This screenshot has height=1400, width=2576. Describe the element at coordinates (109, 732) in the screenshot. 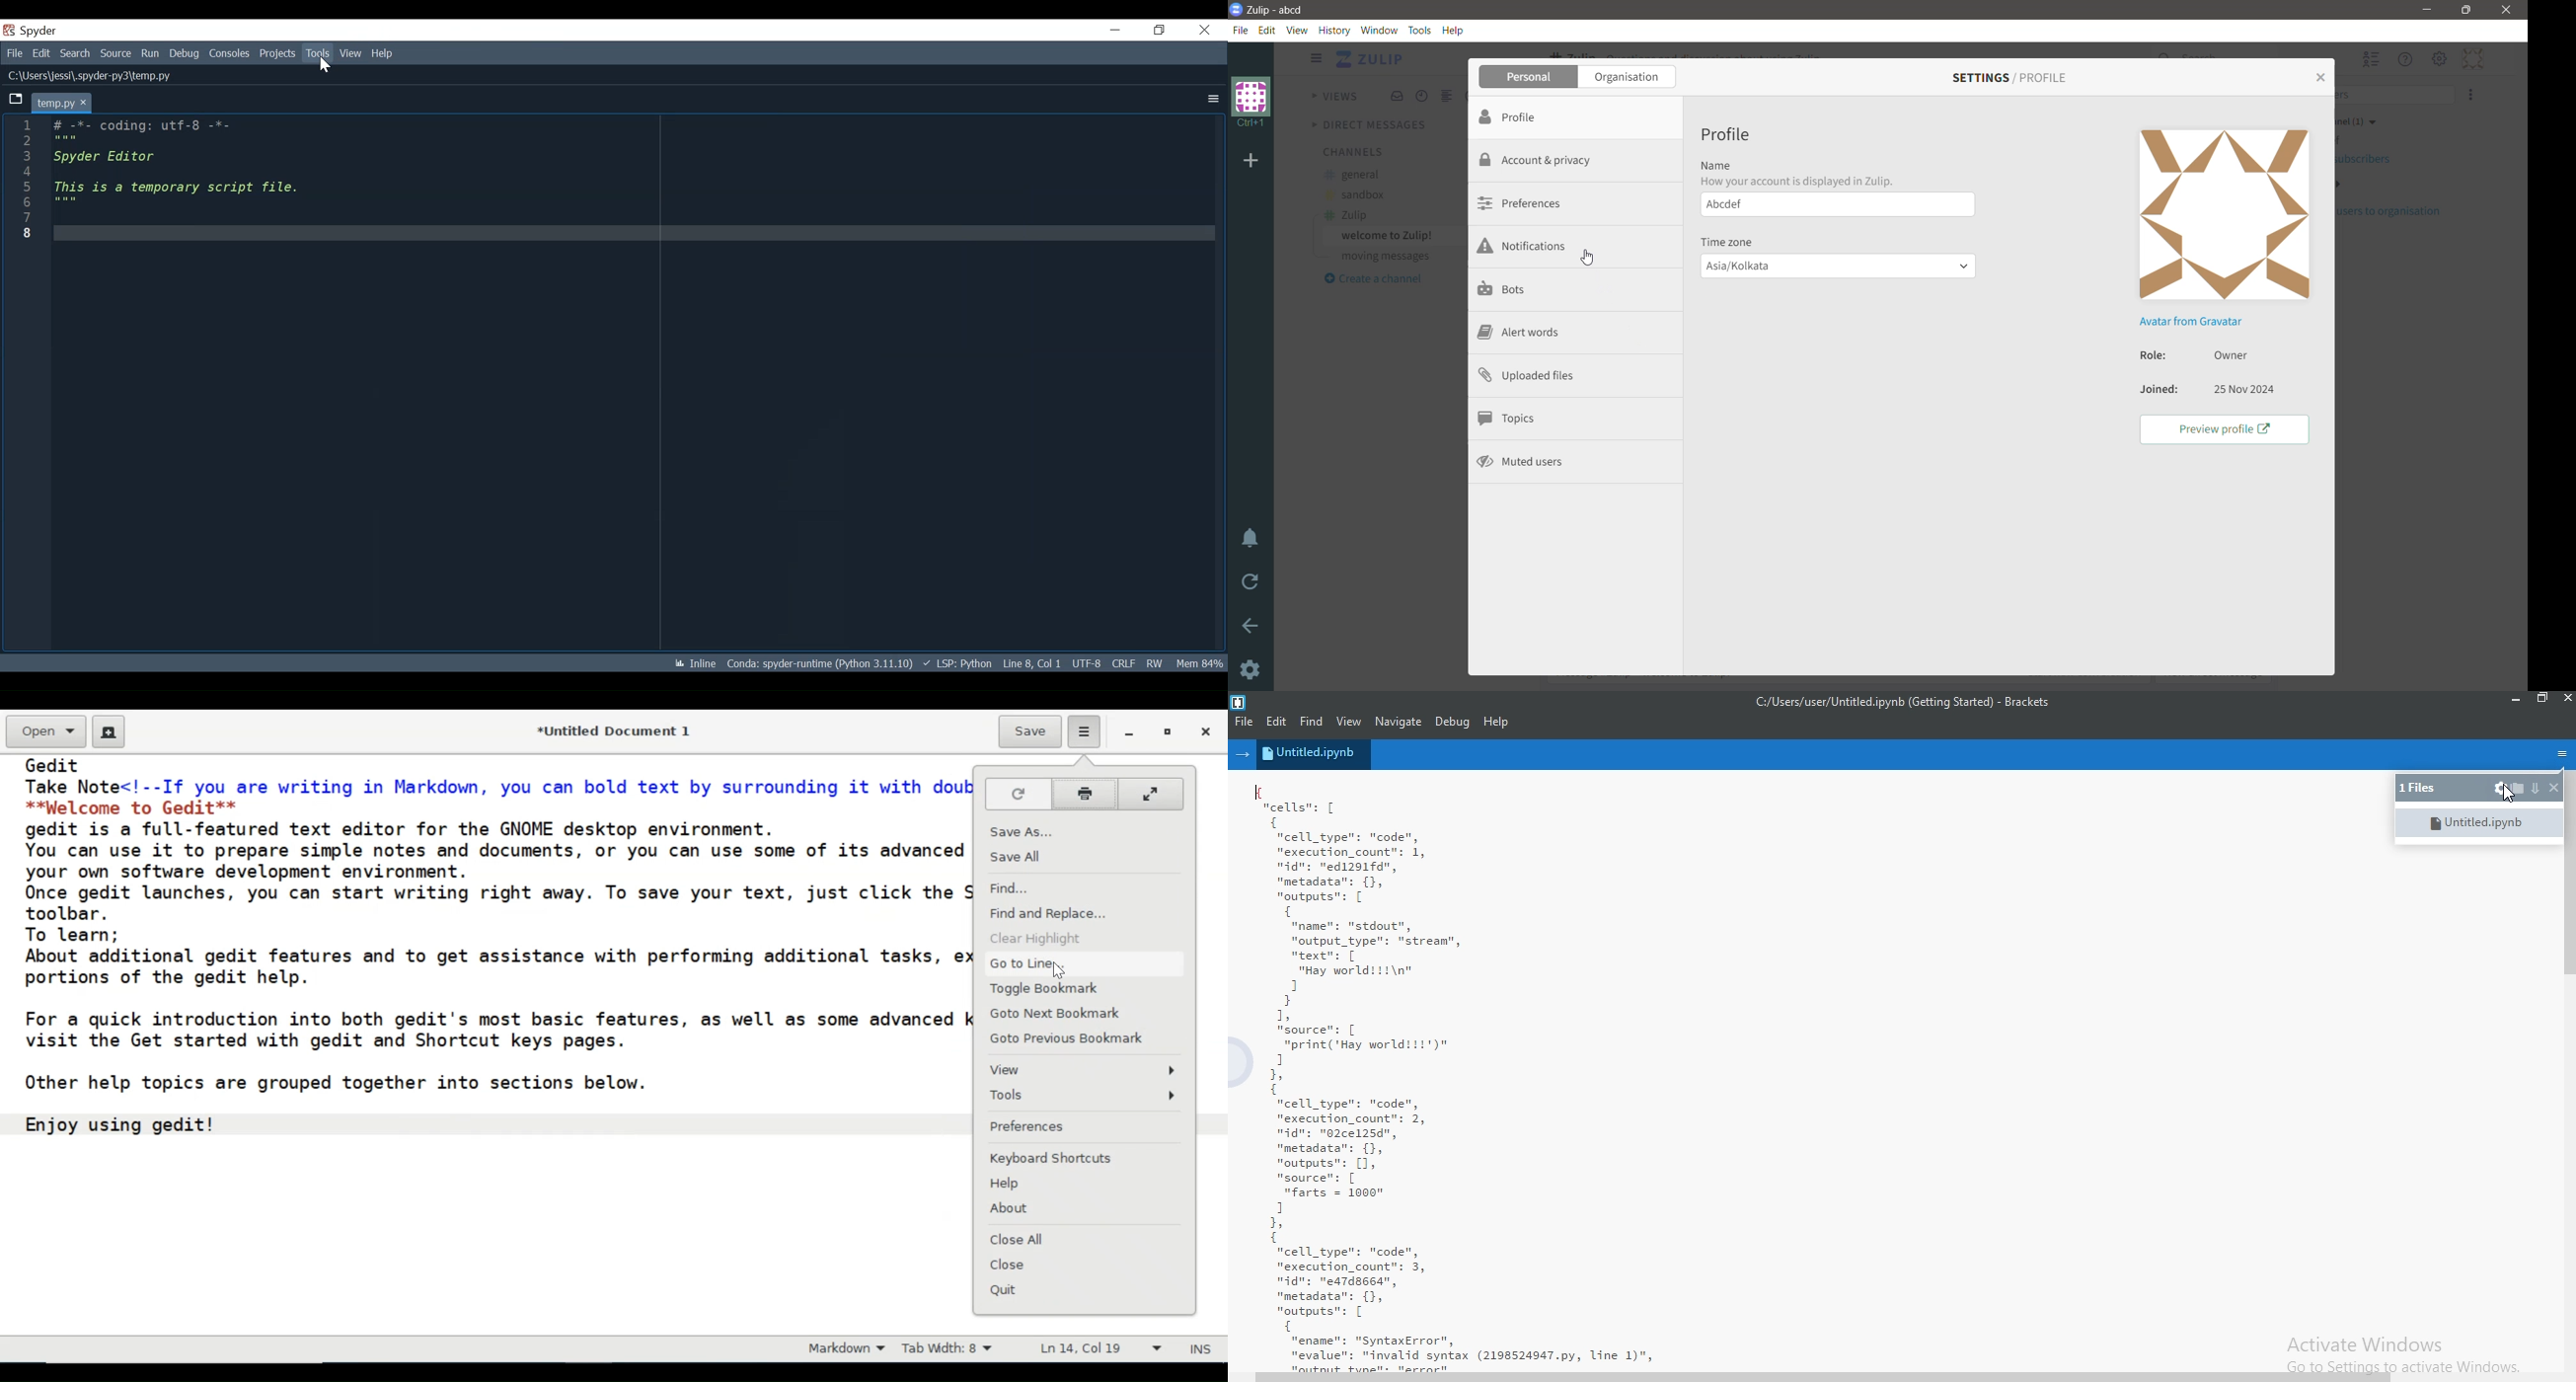

I see `Create a new document` at that location.